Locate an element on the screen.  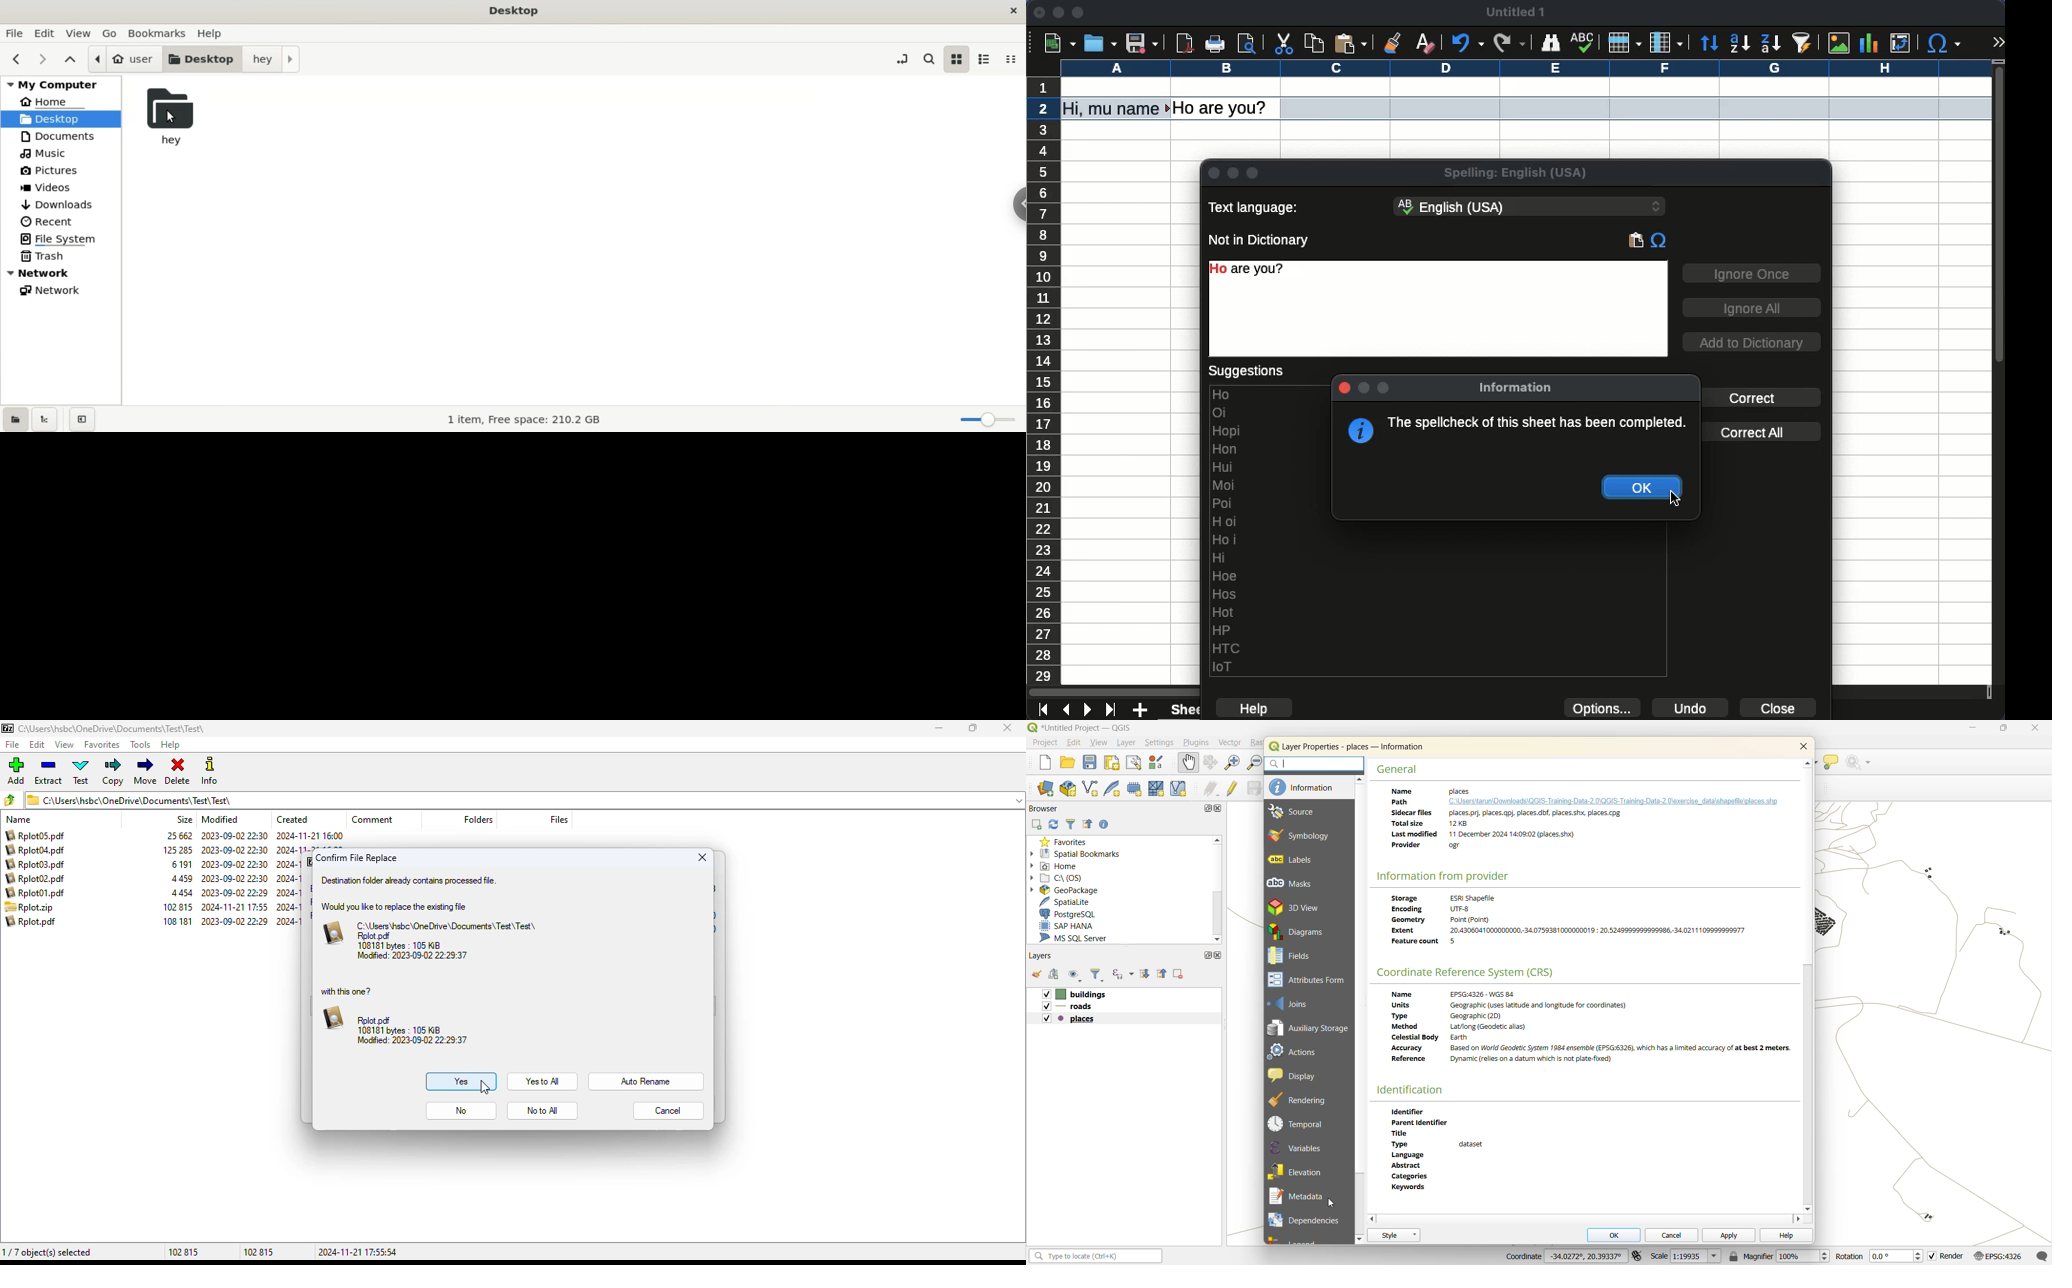
name is located at coordinates (18, 820).